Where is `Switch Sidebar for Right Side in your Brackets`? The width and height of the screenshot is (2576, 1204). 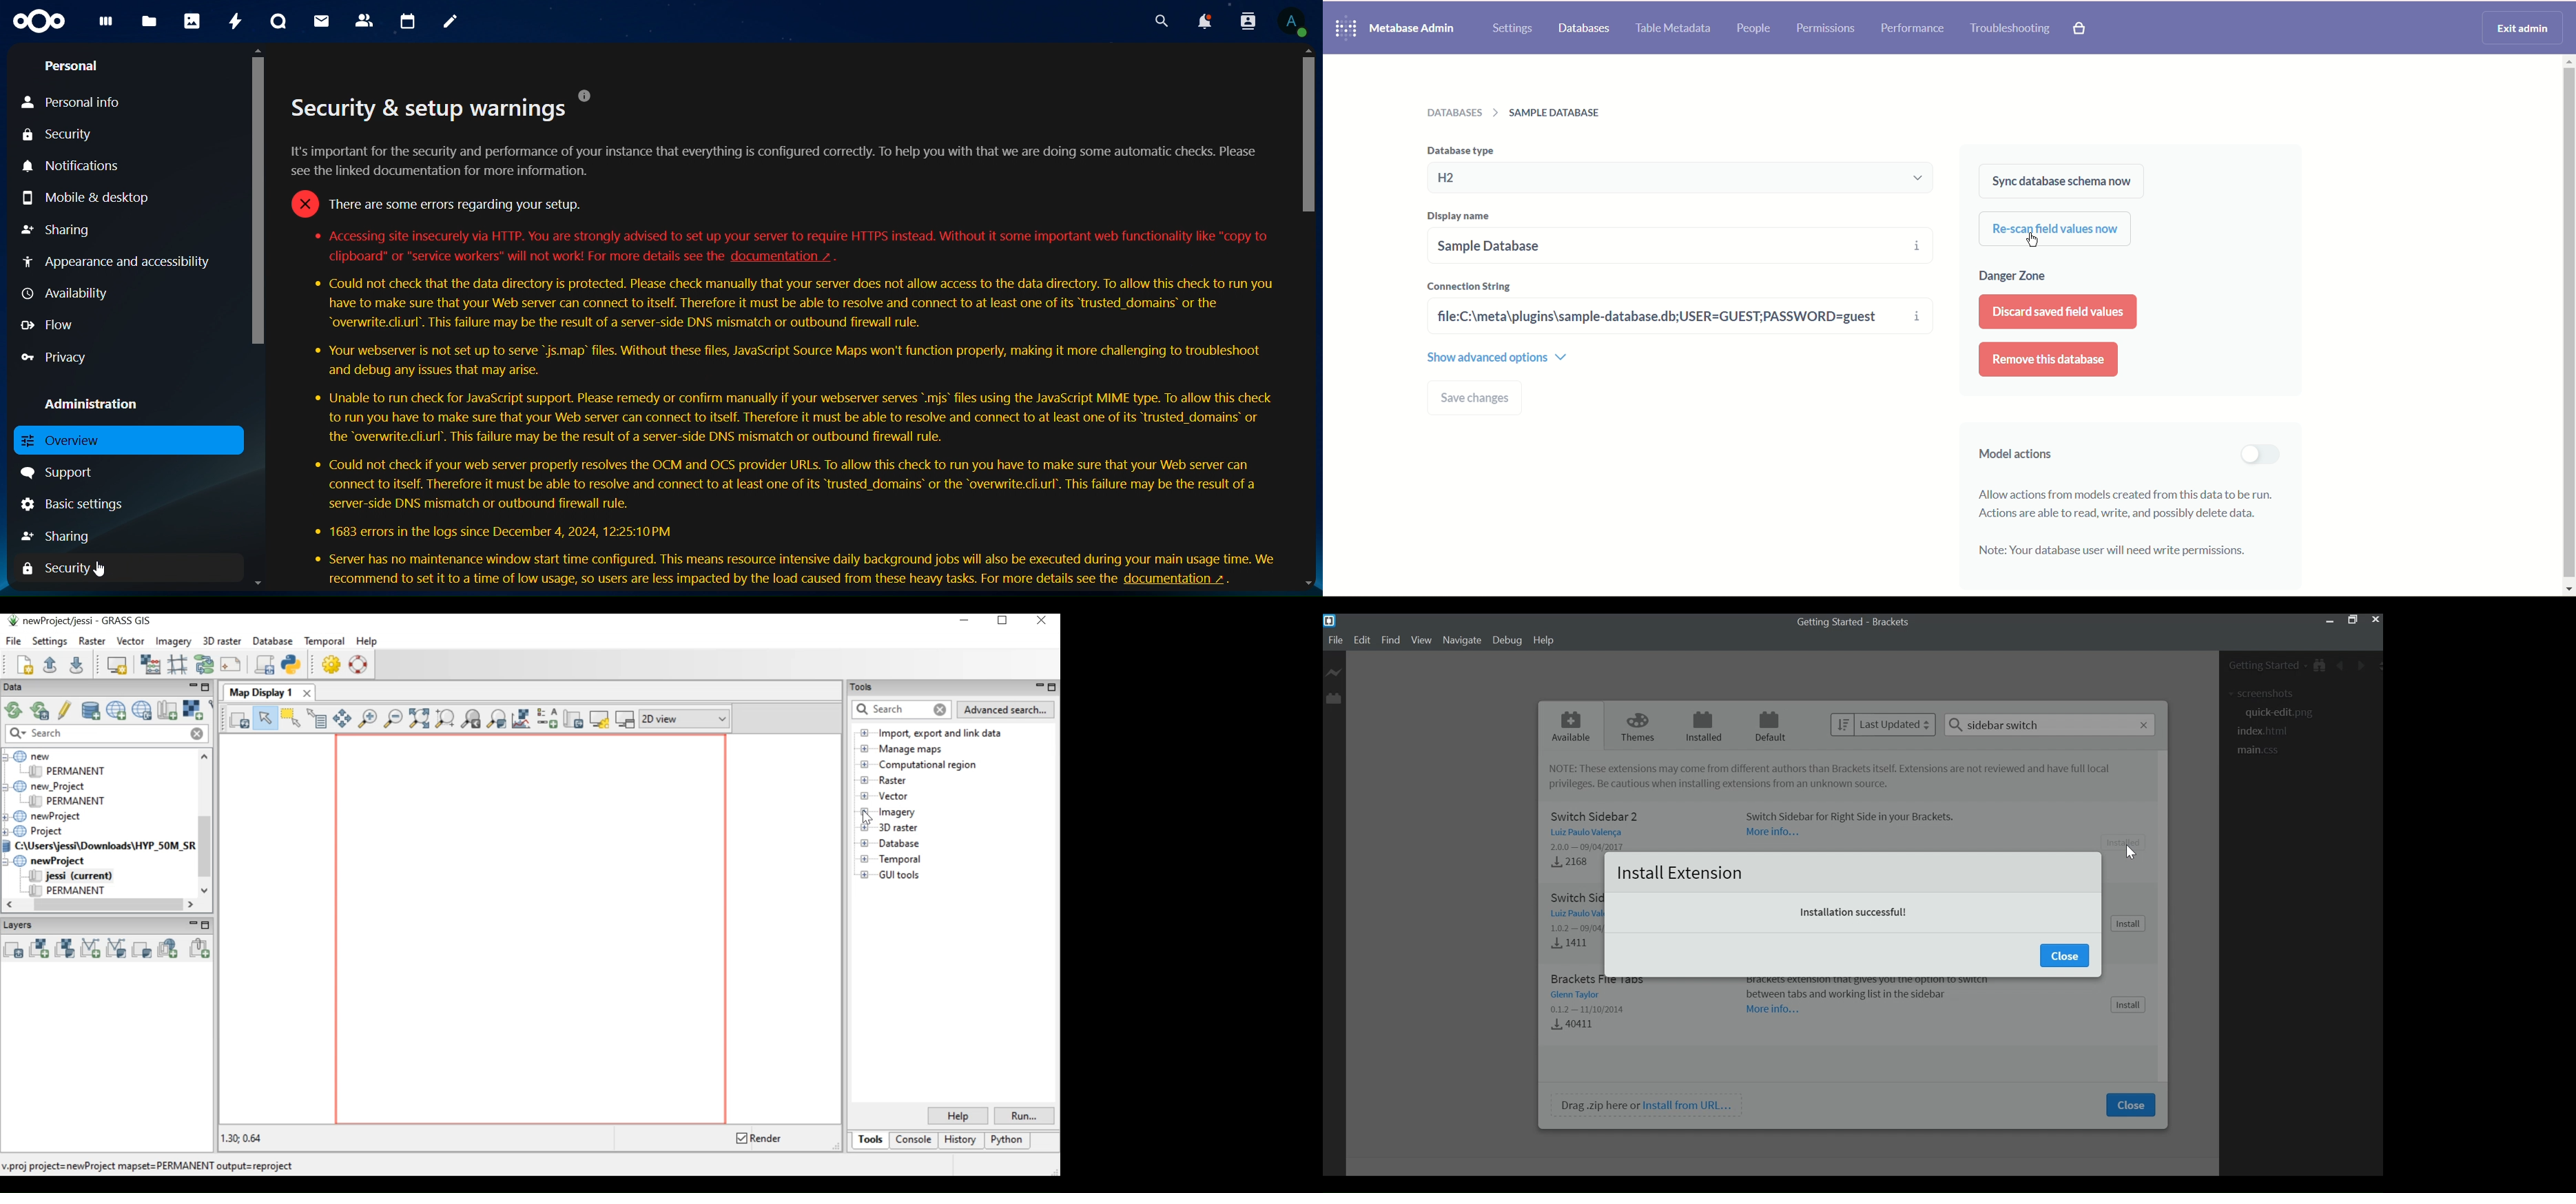
Switch Sidebar for Right Side in your Brackets is located at coordinates (1856, 815).